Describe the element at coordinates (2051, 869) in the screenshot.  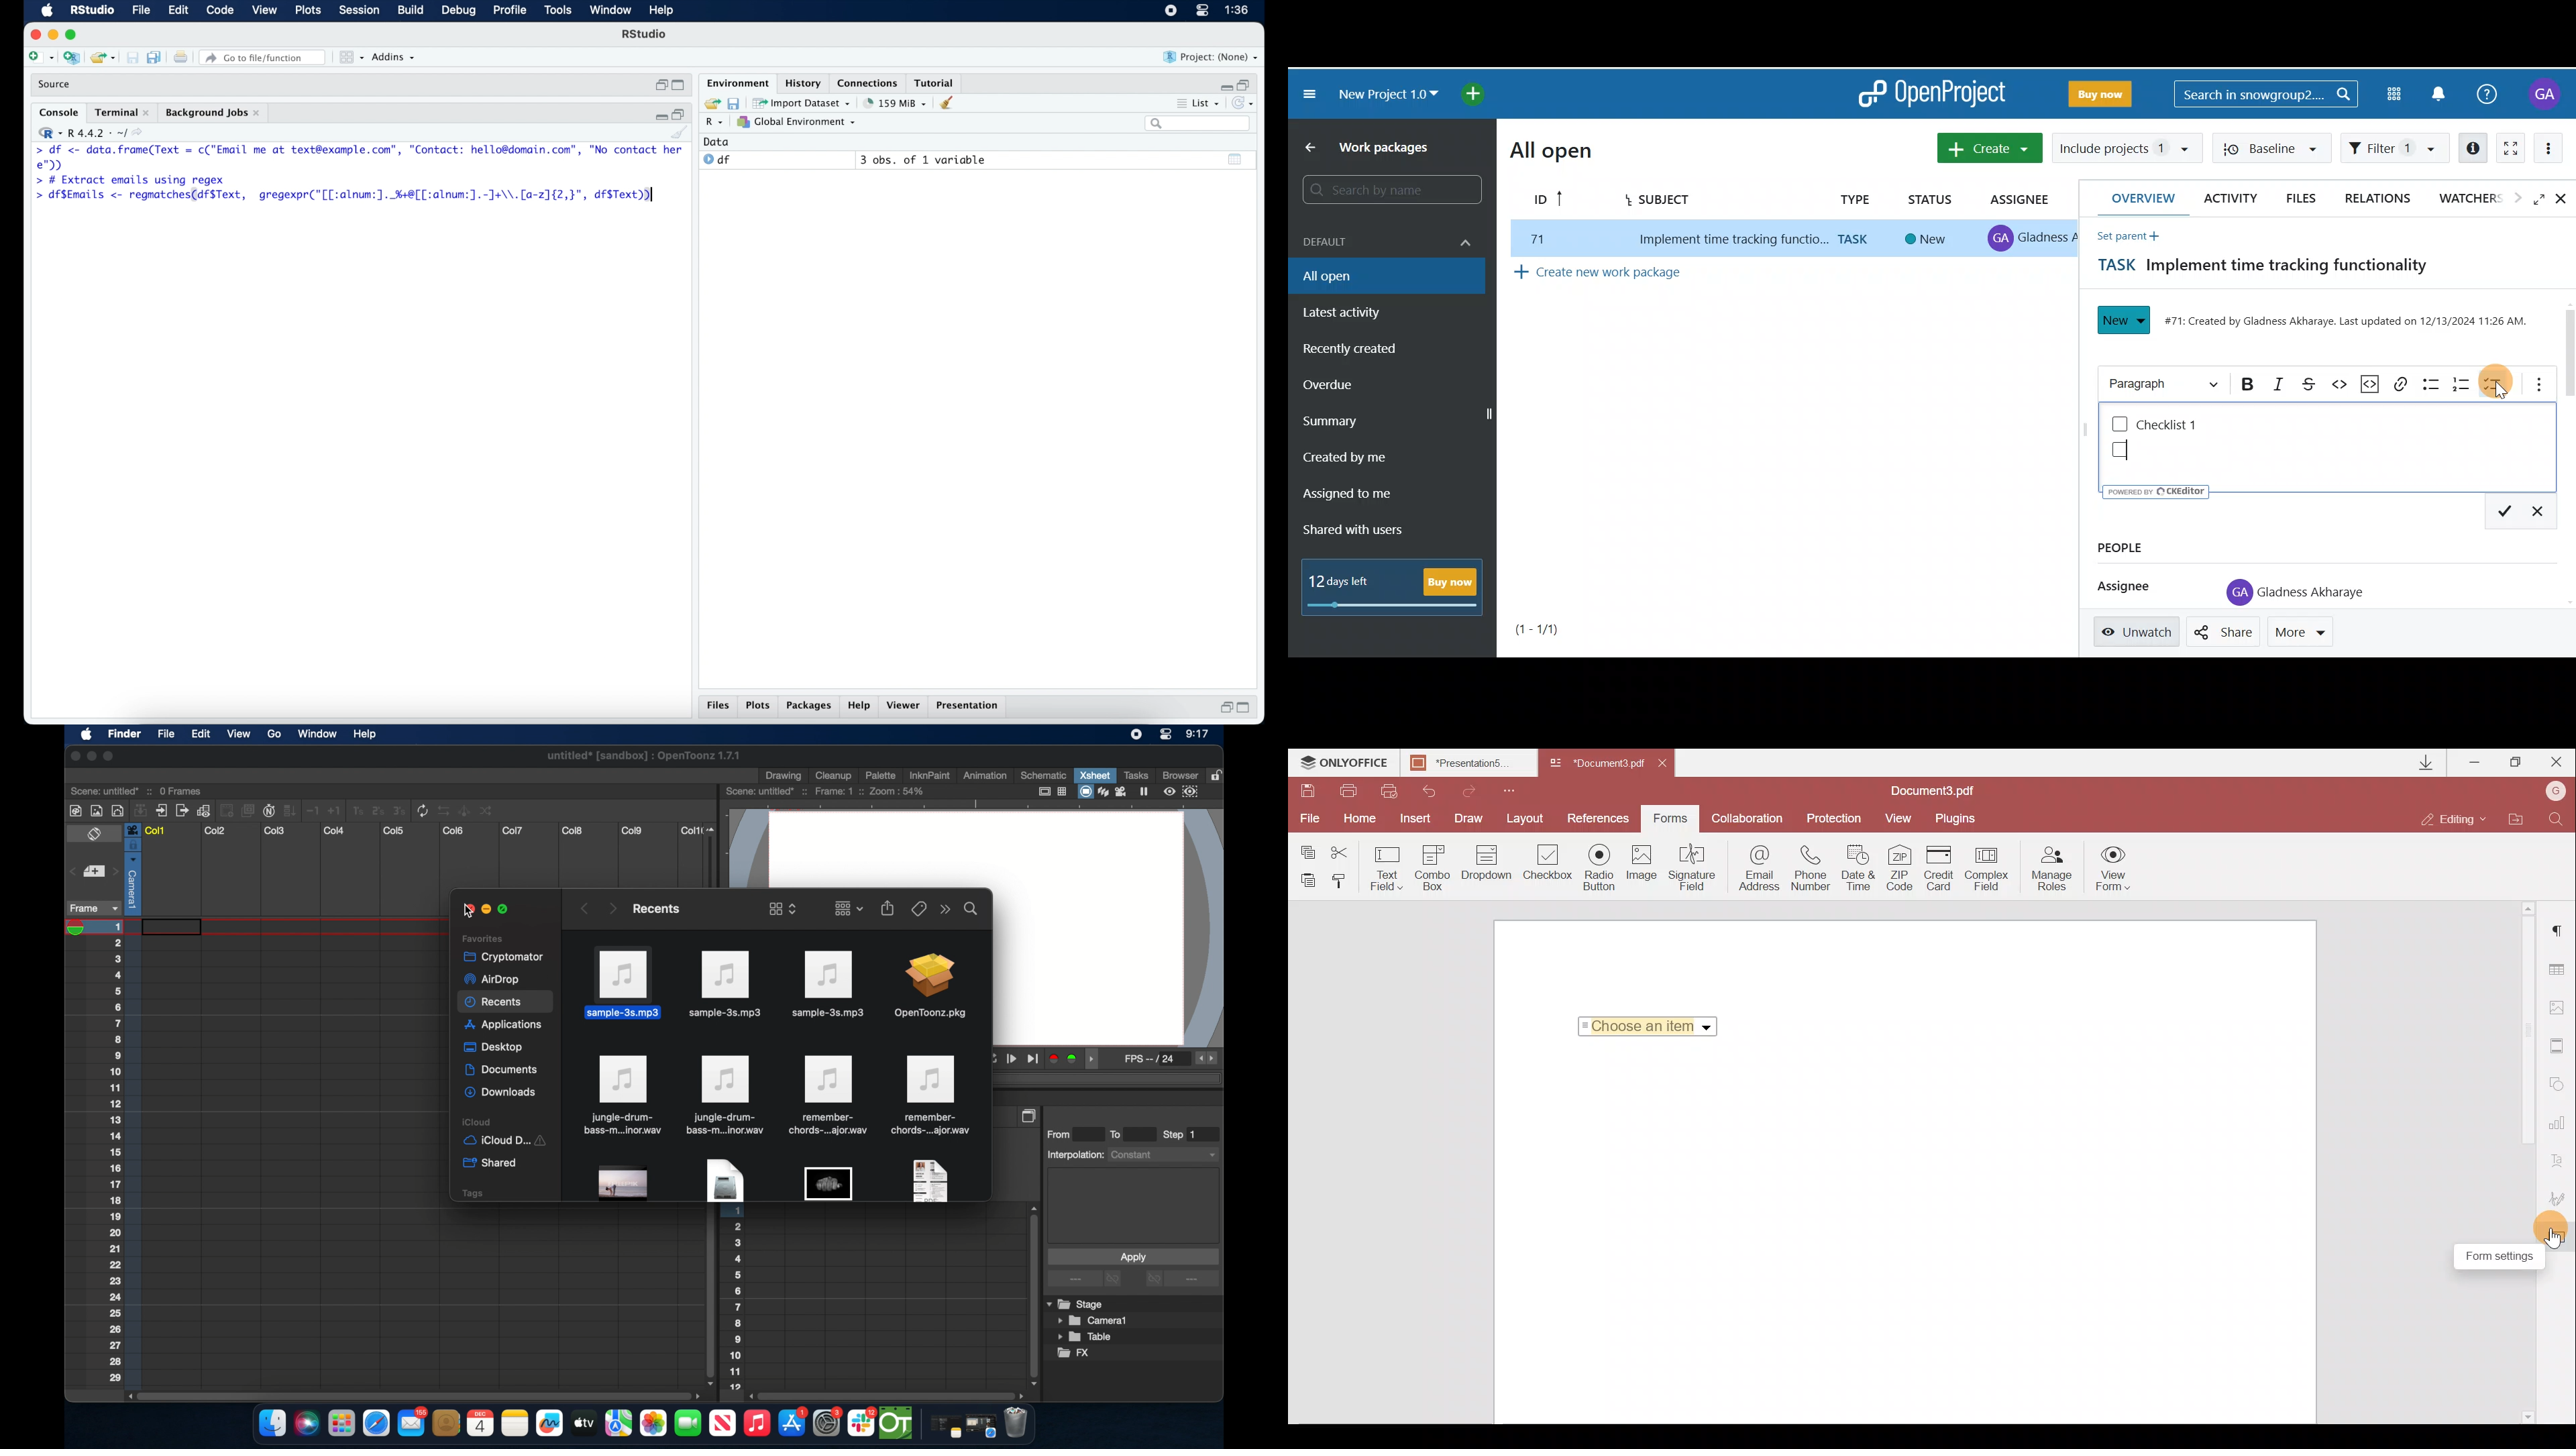
I see `Manage roles` at that location.